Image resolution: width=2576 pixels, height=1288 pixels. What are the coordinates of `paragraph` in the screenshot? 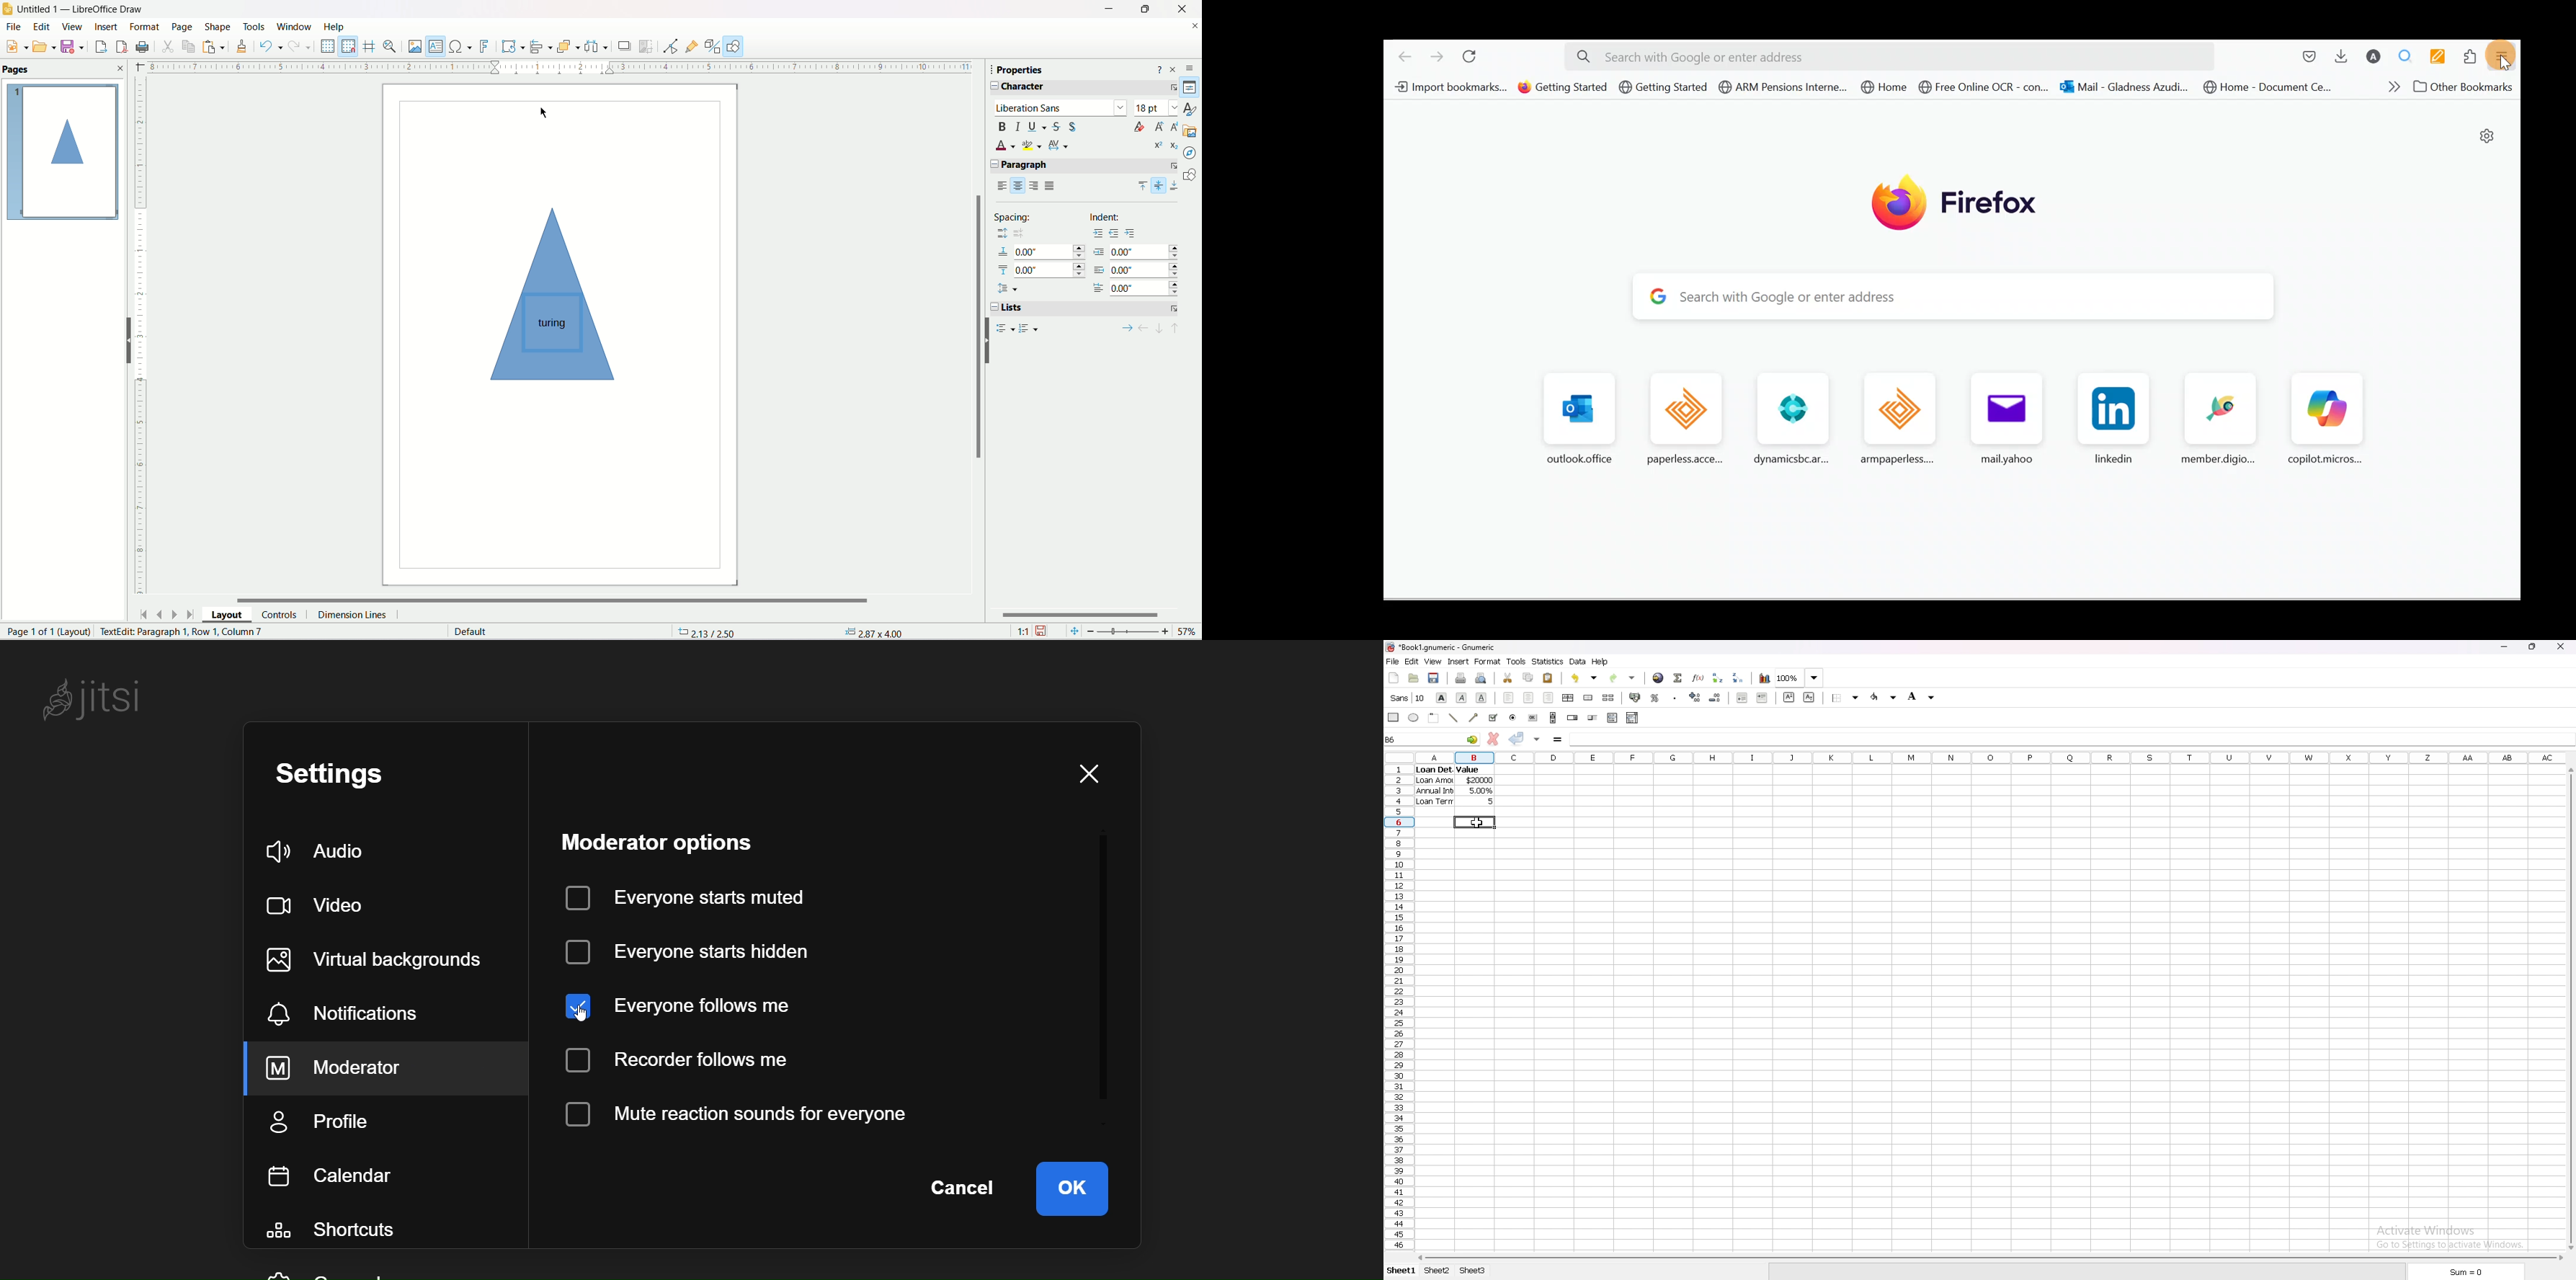 It's located at (1086, 167).